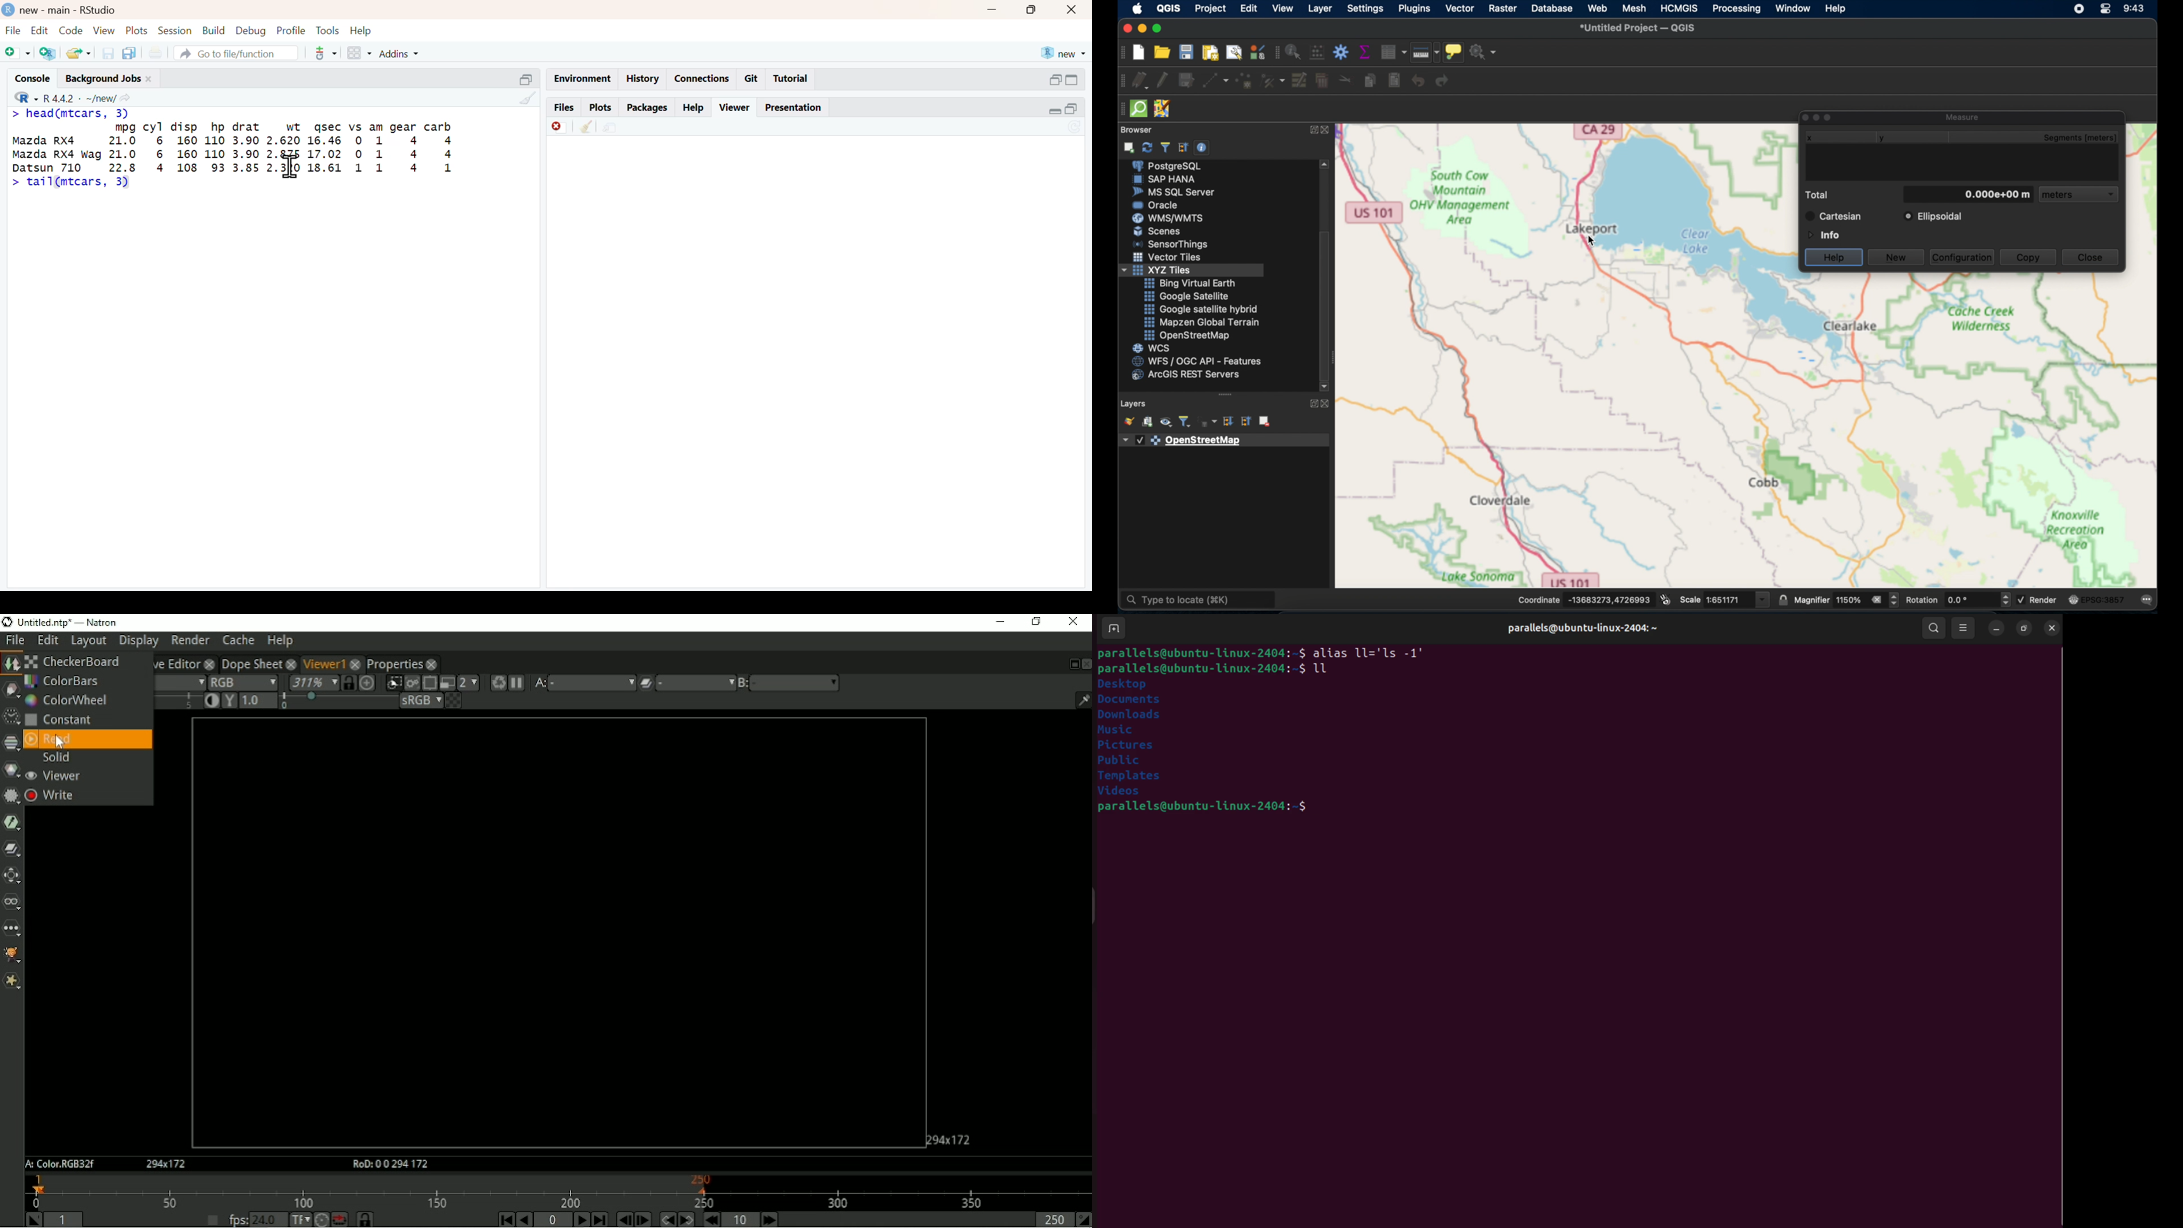  What do you see at coordinates (105, 52) in the screenshot?
I see `Save current doc` at bounding box center [105, 52].